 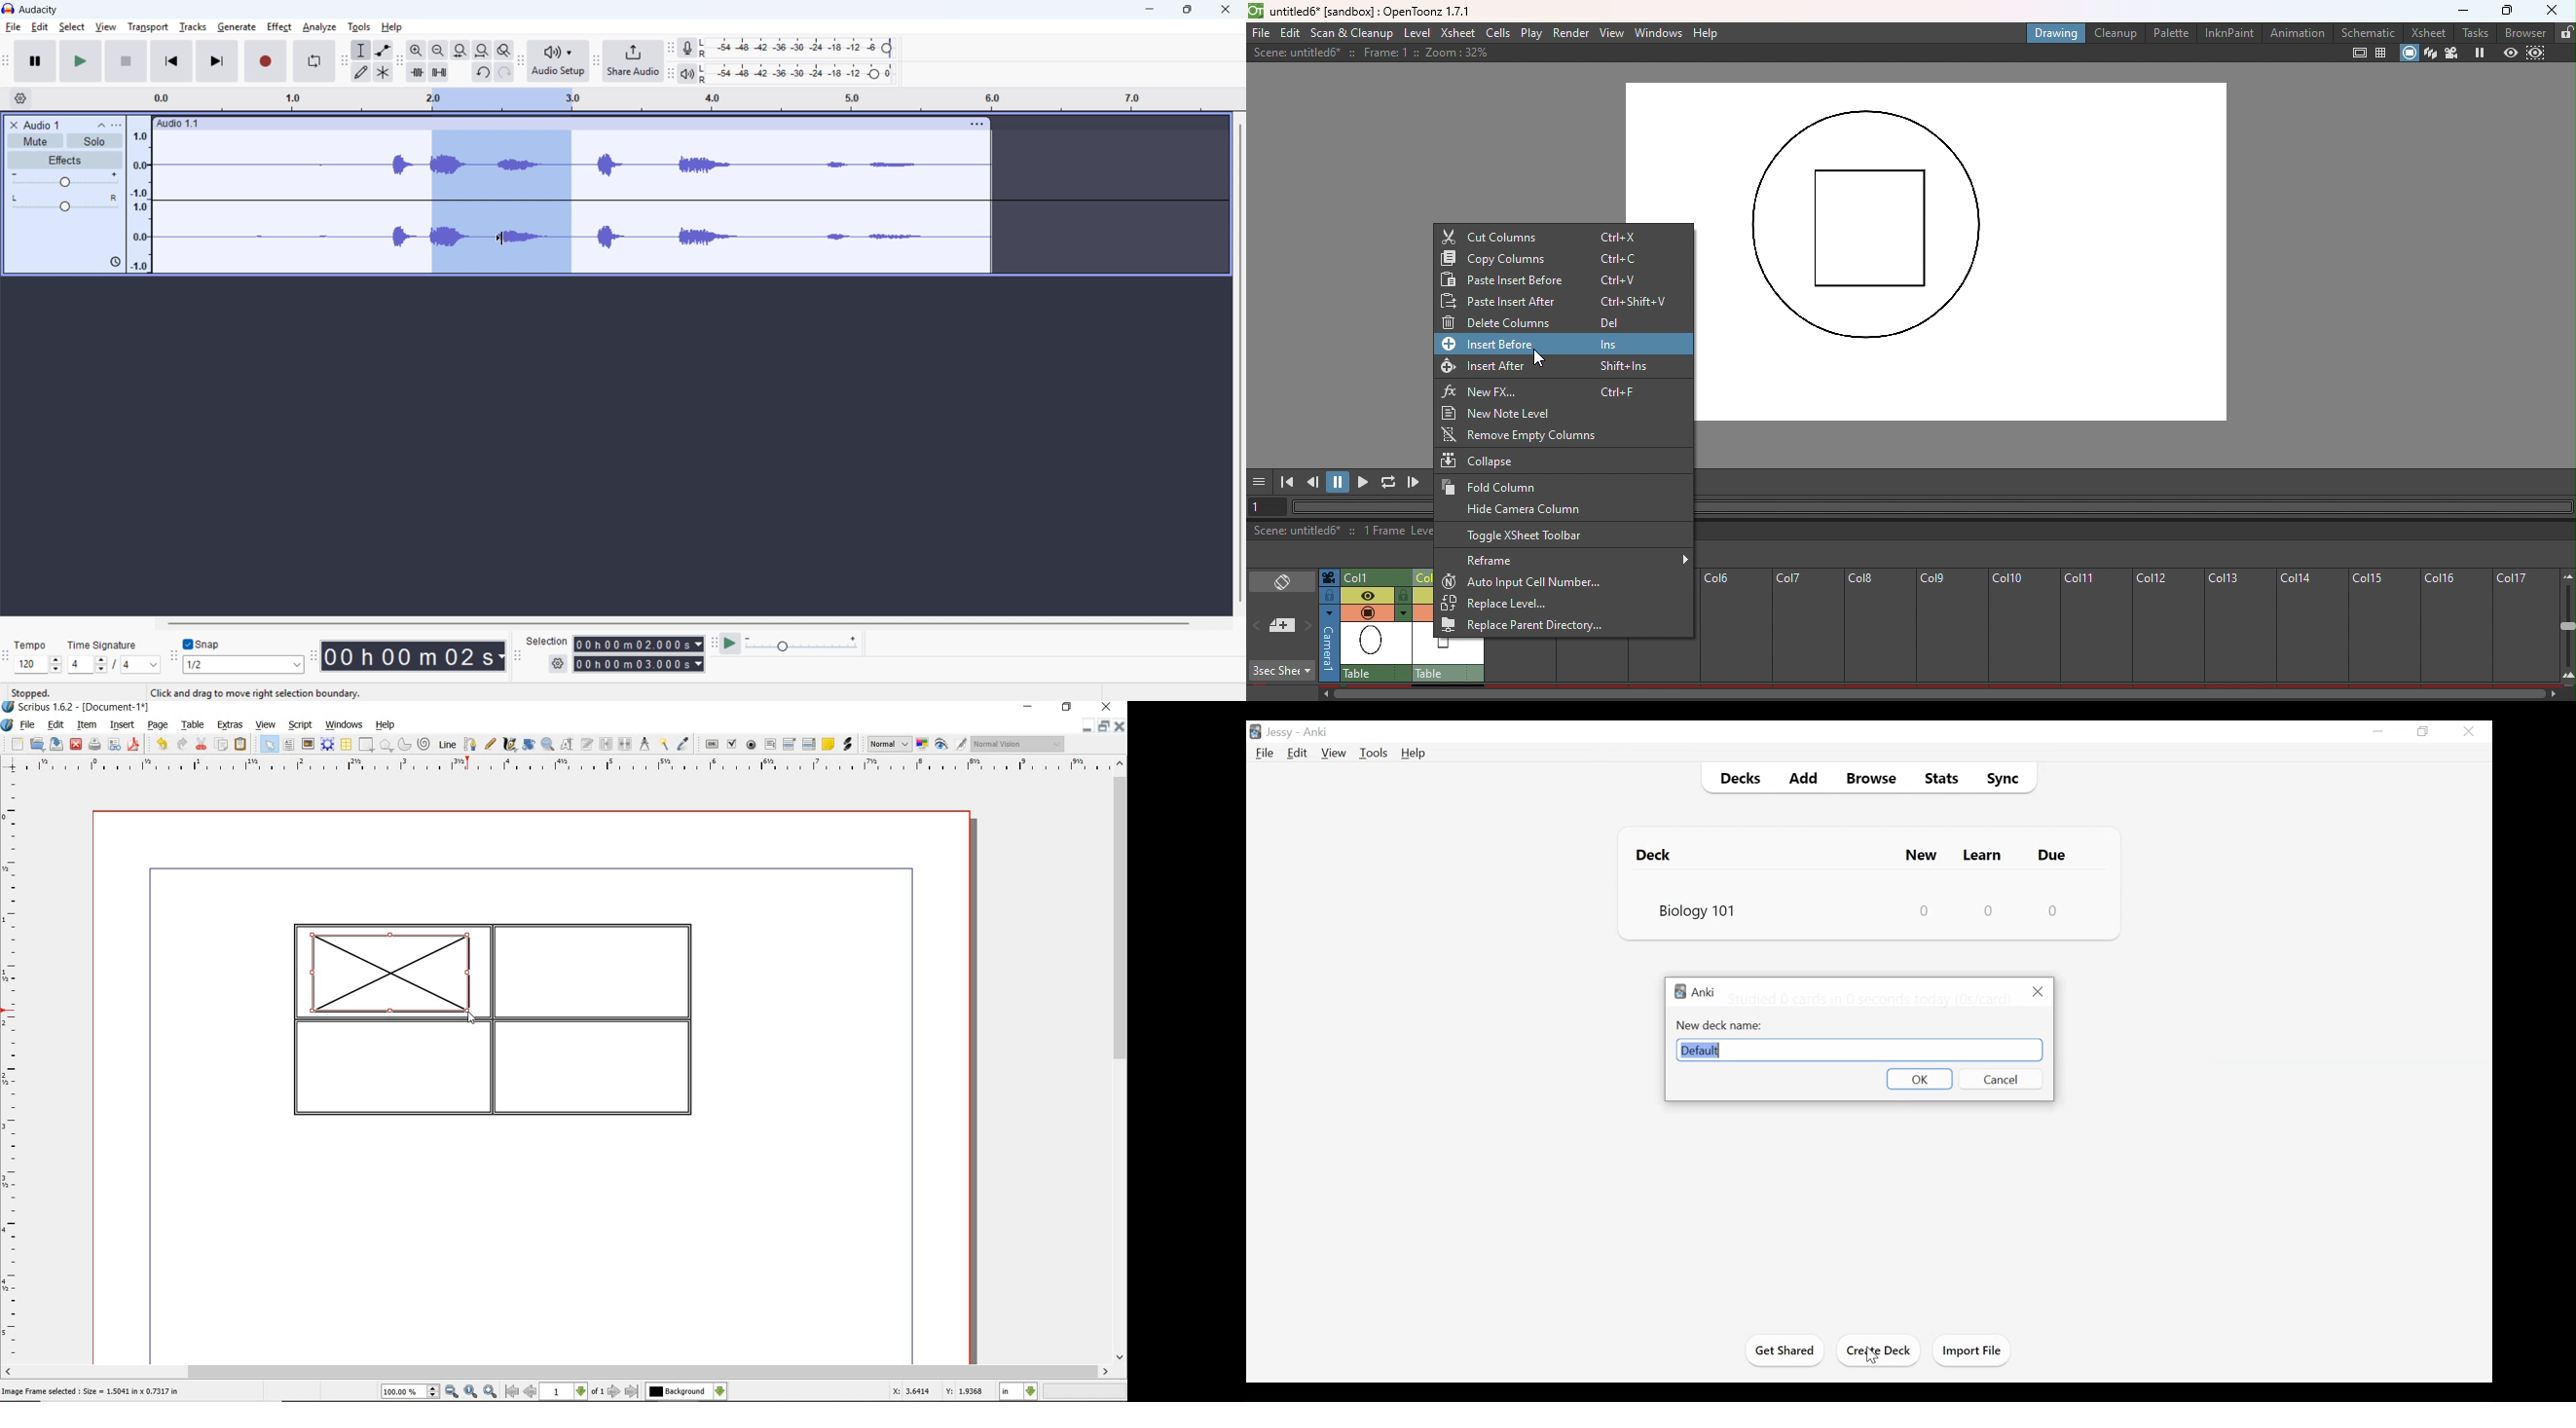 I want to click on Due Card Count, so click(x=2053, y=910).